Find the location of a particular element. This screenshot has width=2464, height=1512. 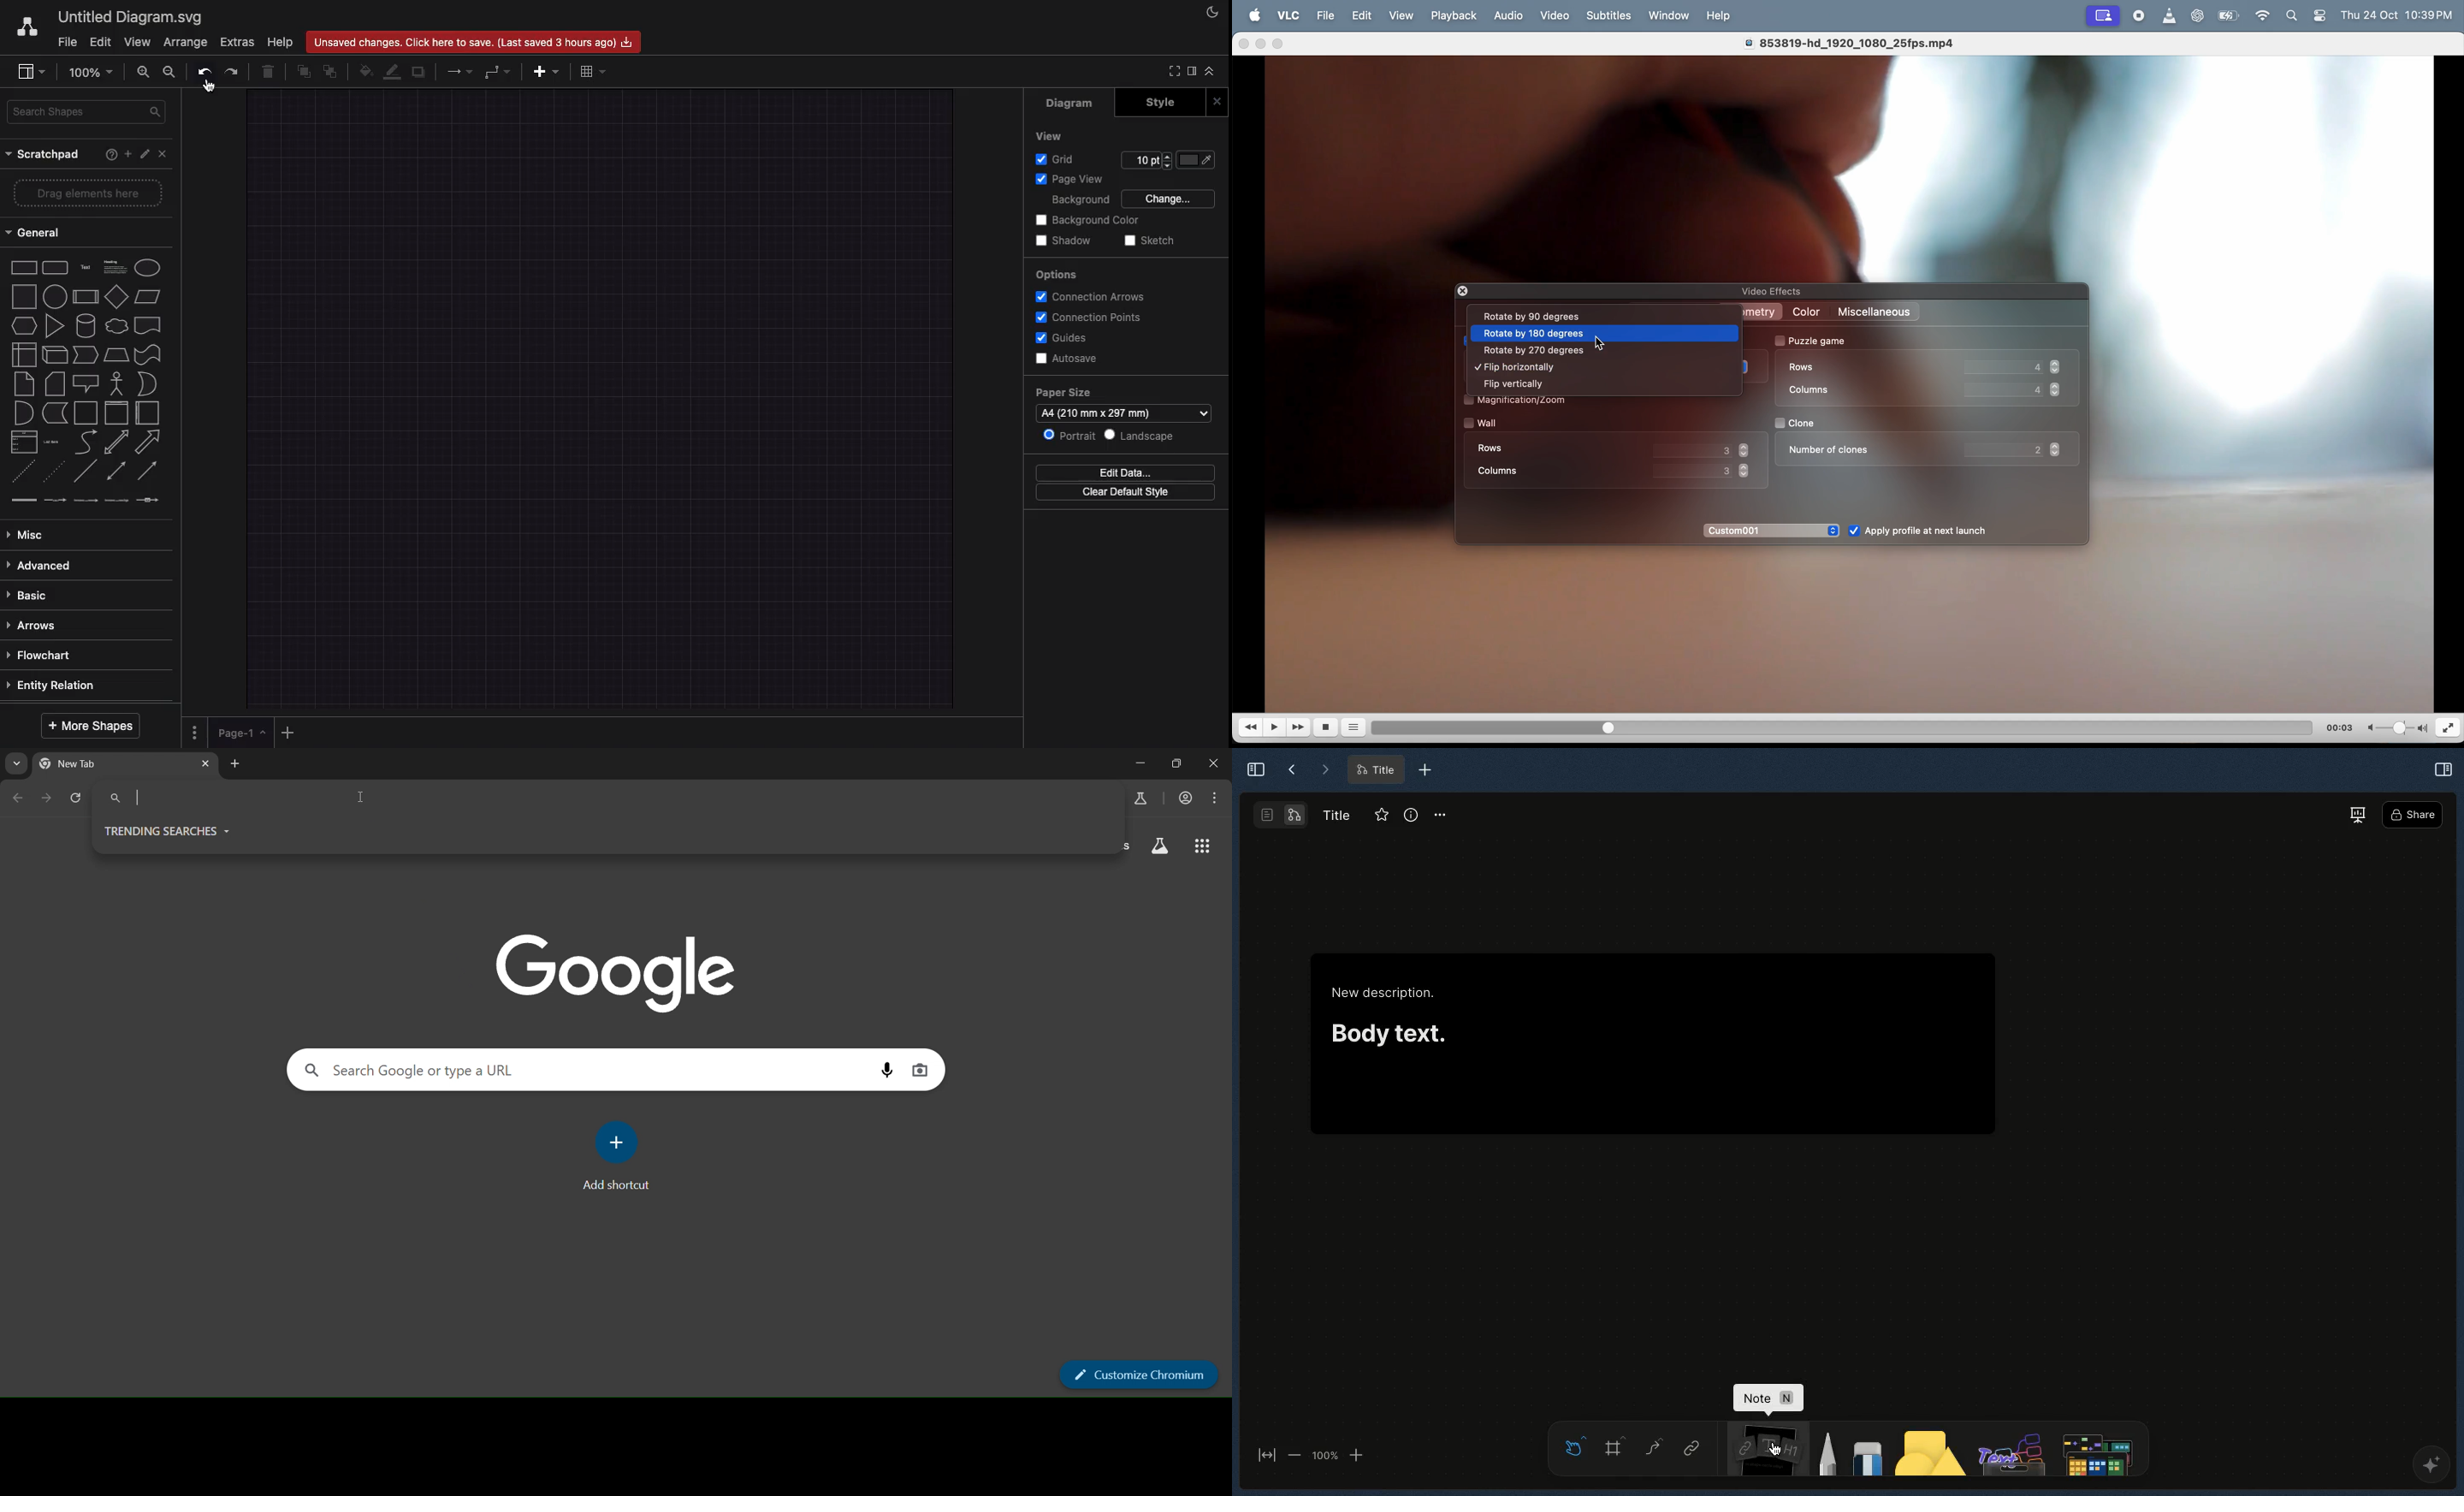

Add is located at coordinates (126, 155).